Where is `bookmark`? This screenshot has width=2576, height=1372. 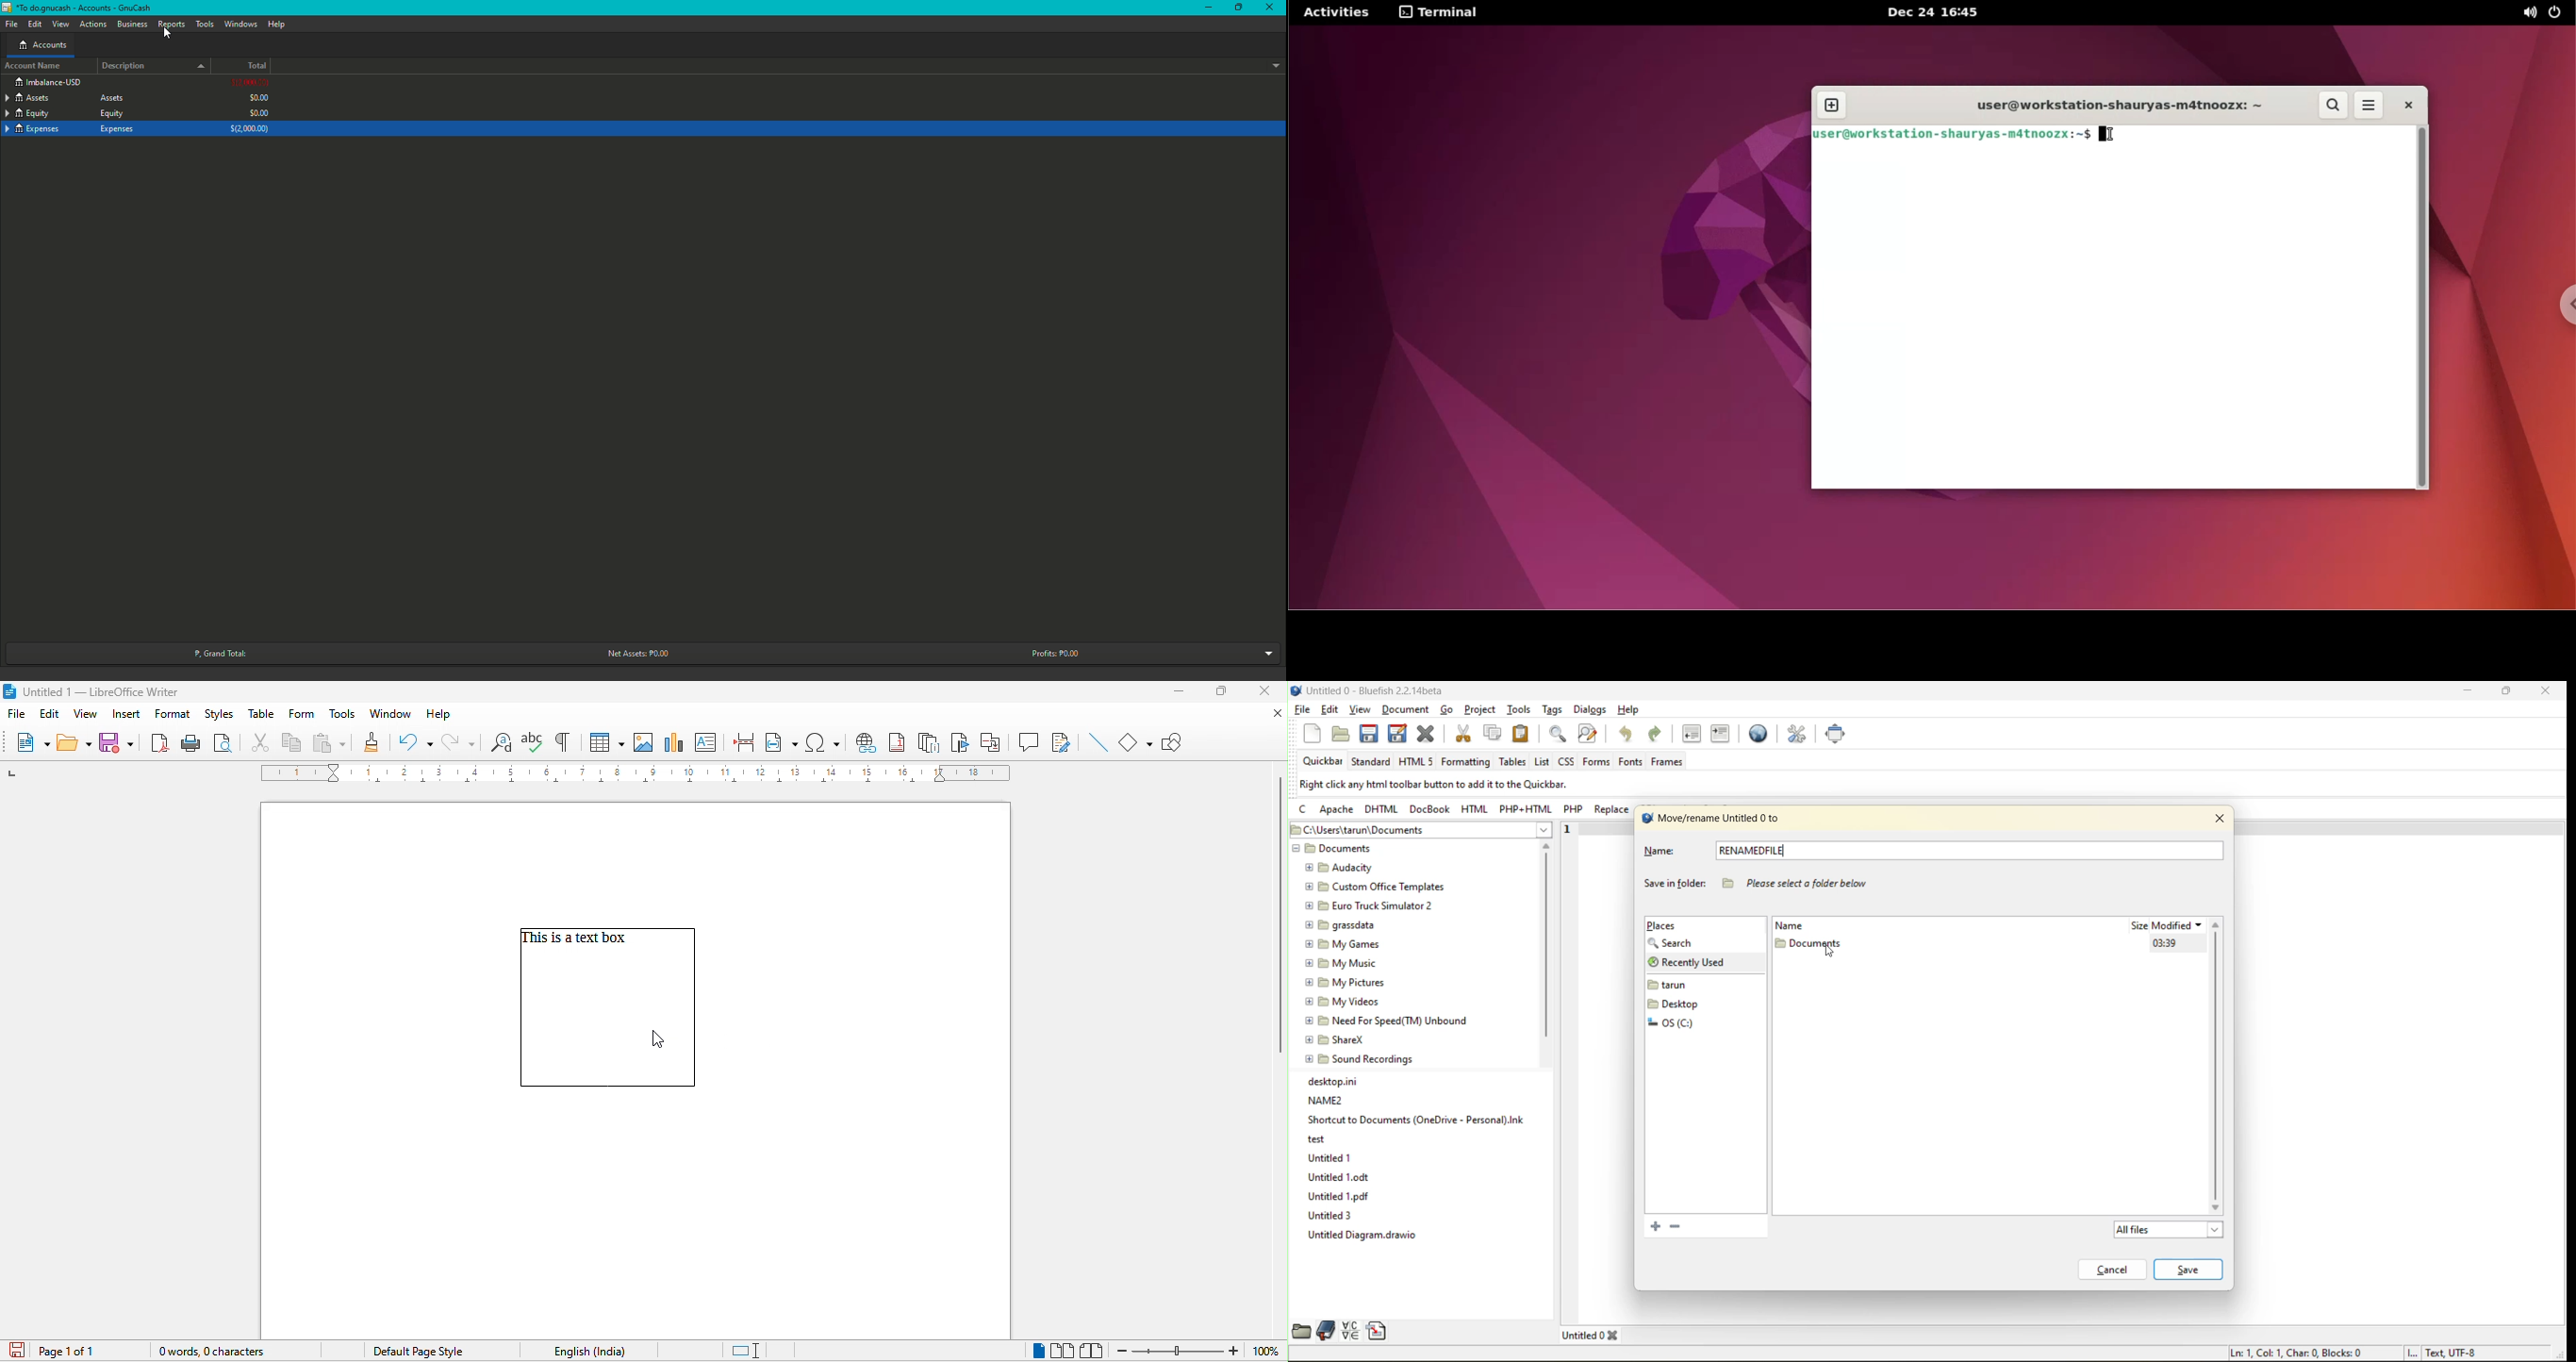
bookmark is located at coordinates (963, 742).